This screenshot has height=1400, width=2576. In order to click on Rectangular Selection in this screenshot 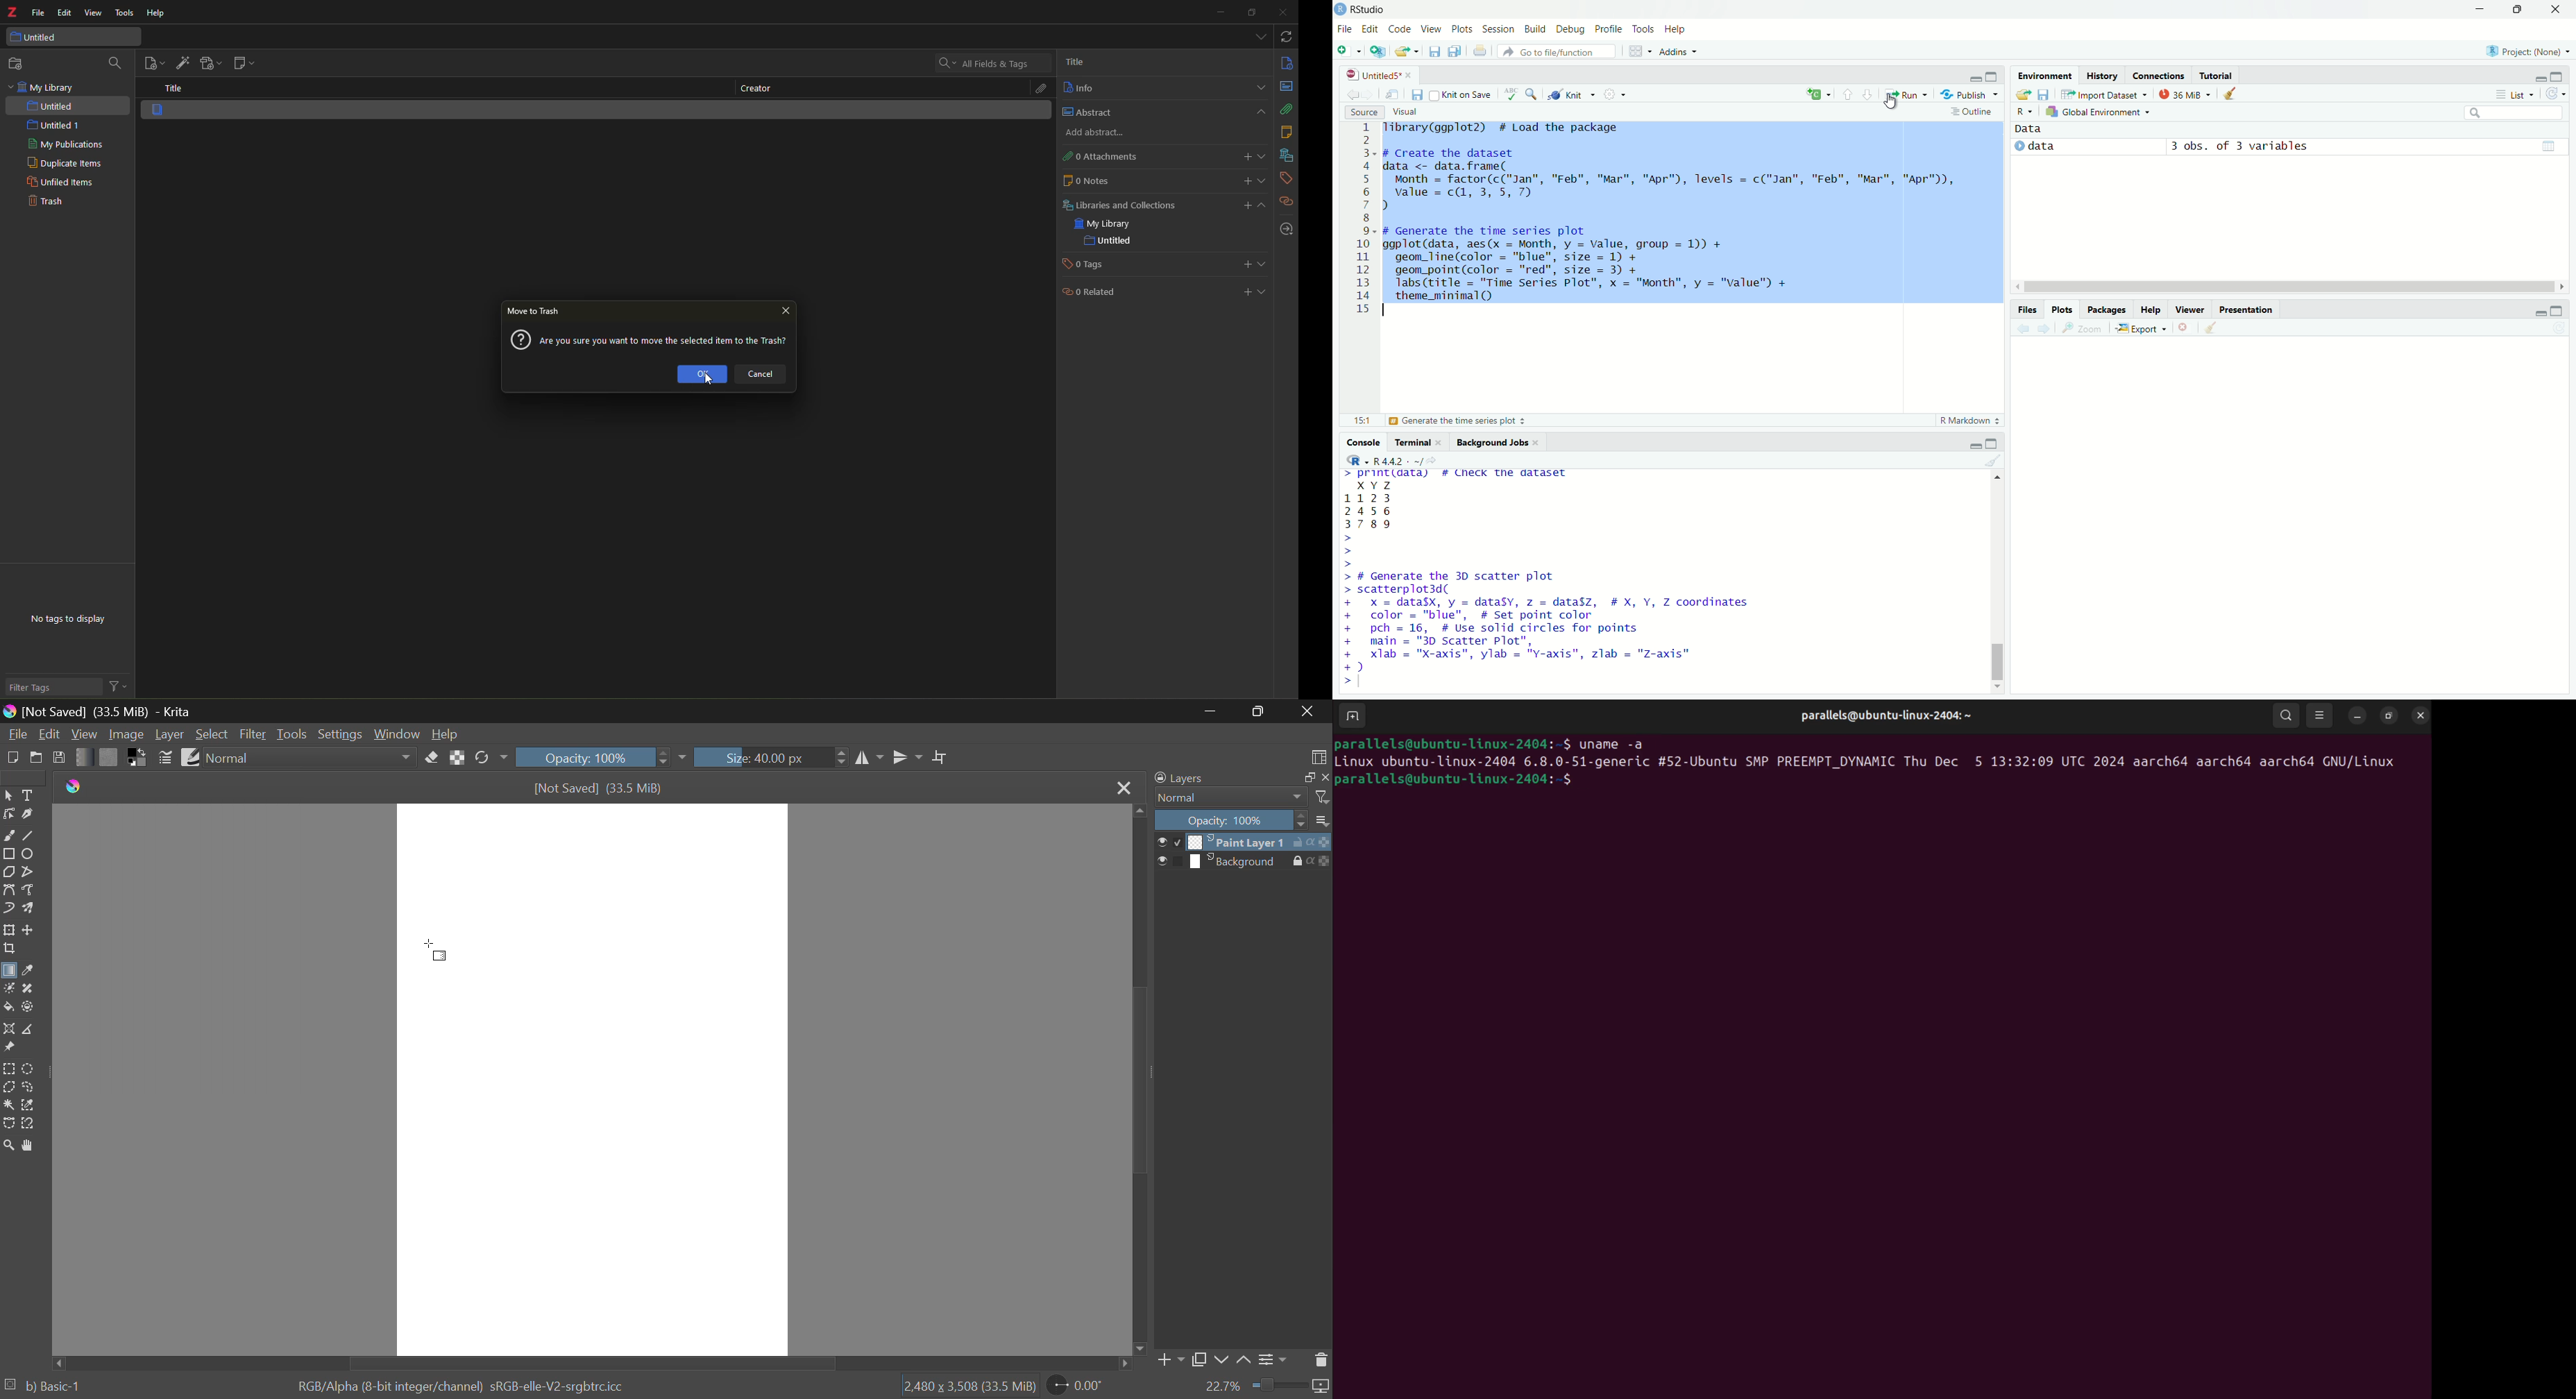, I will do `click(10, 1069)`.